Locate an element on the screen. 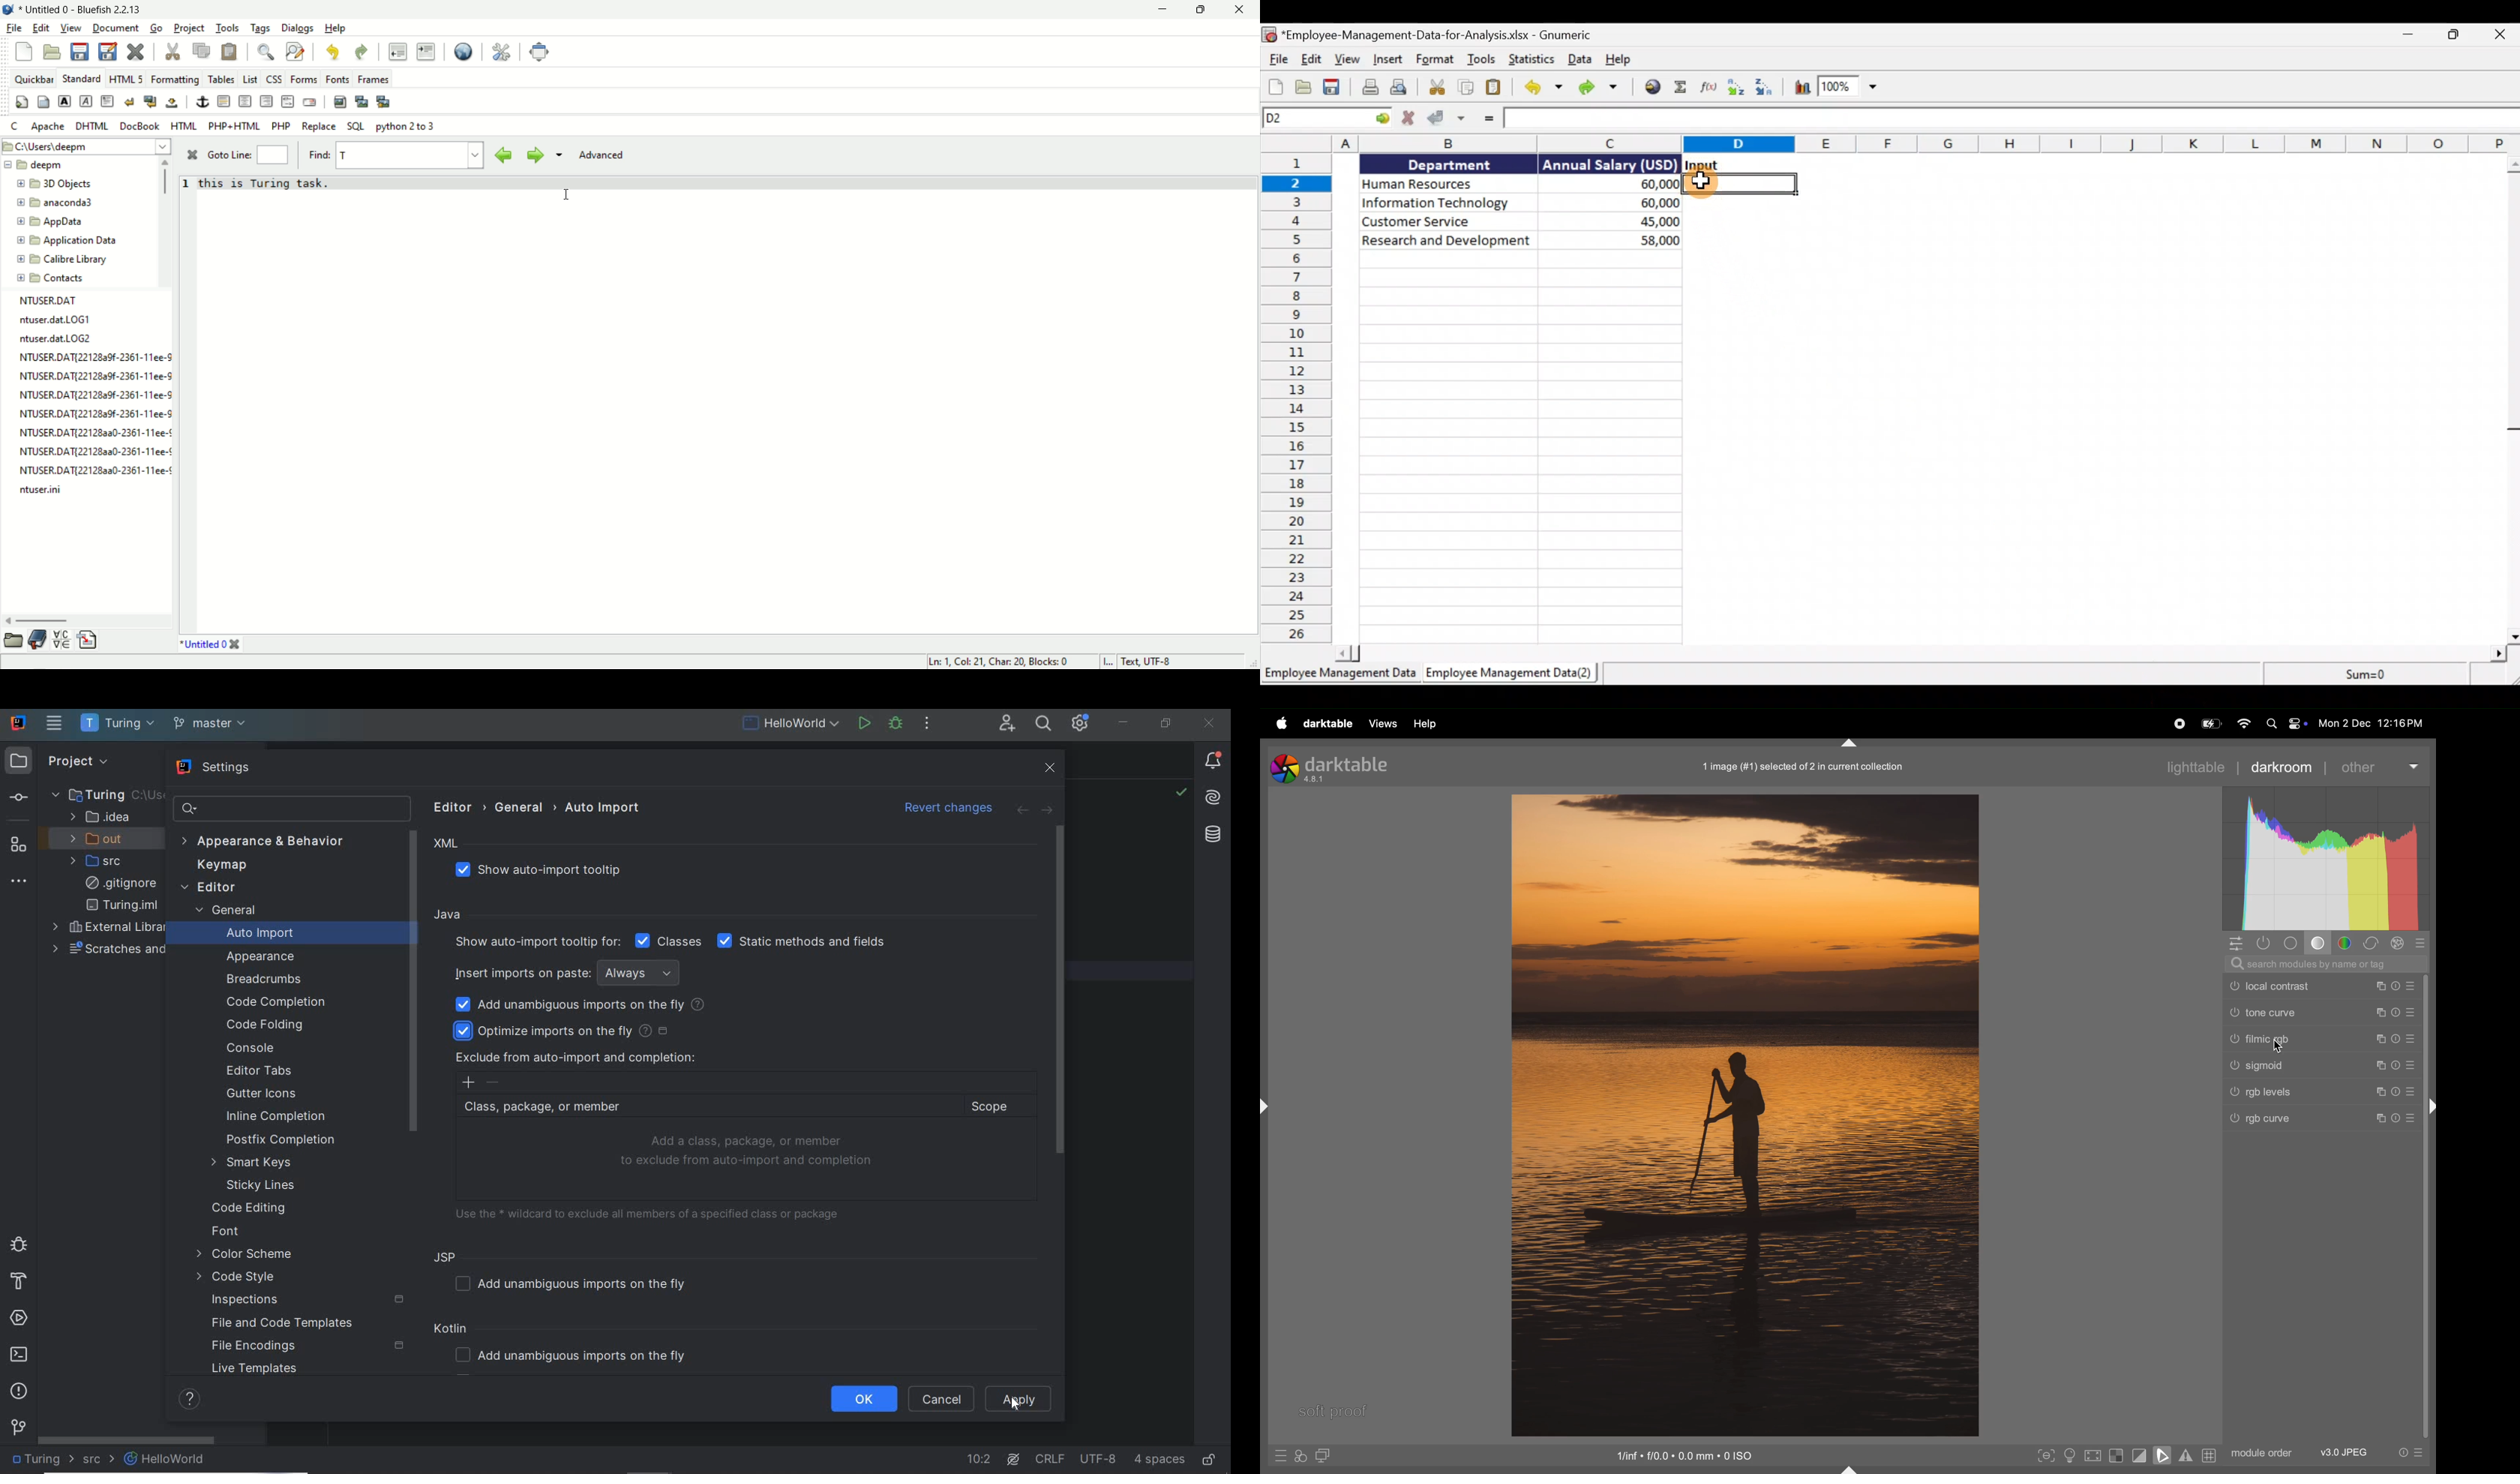 Image resolution: width=2520 pixels, height=1484 pixels. NOTIFICATIONS is located at coordinates (1213, 762).